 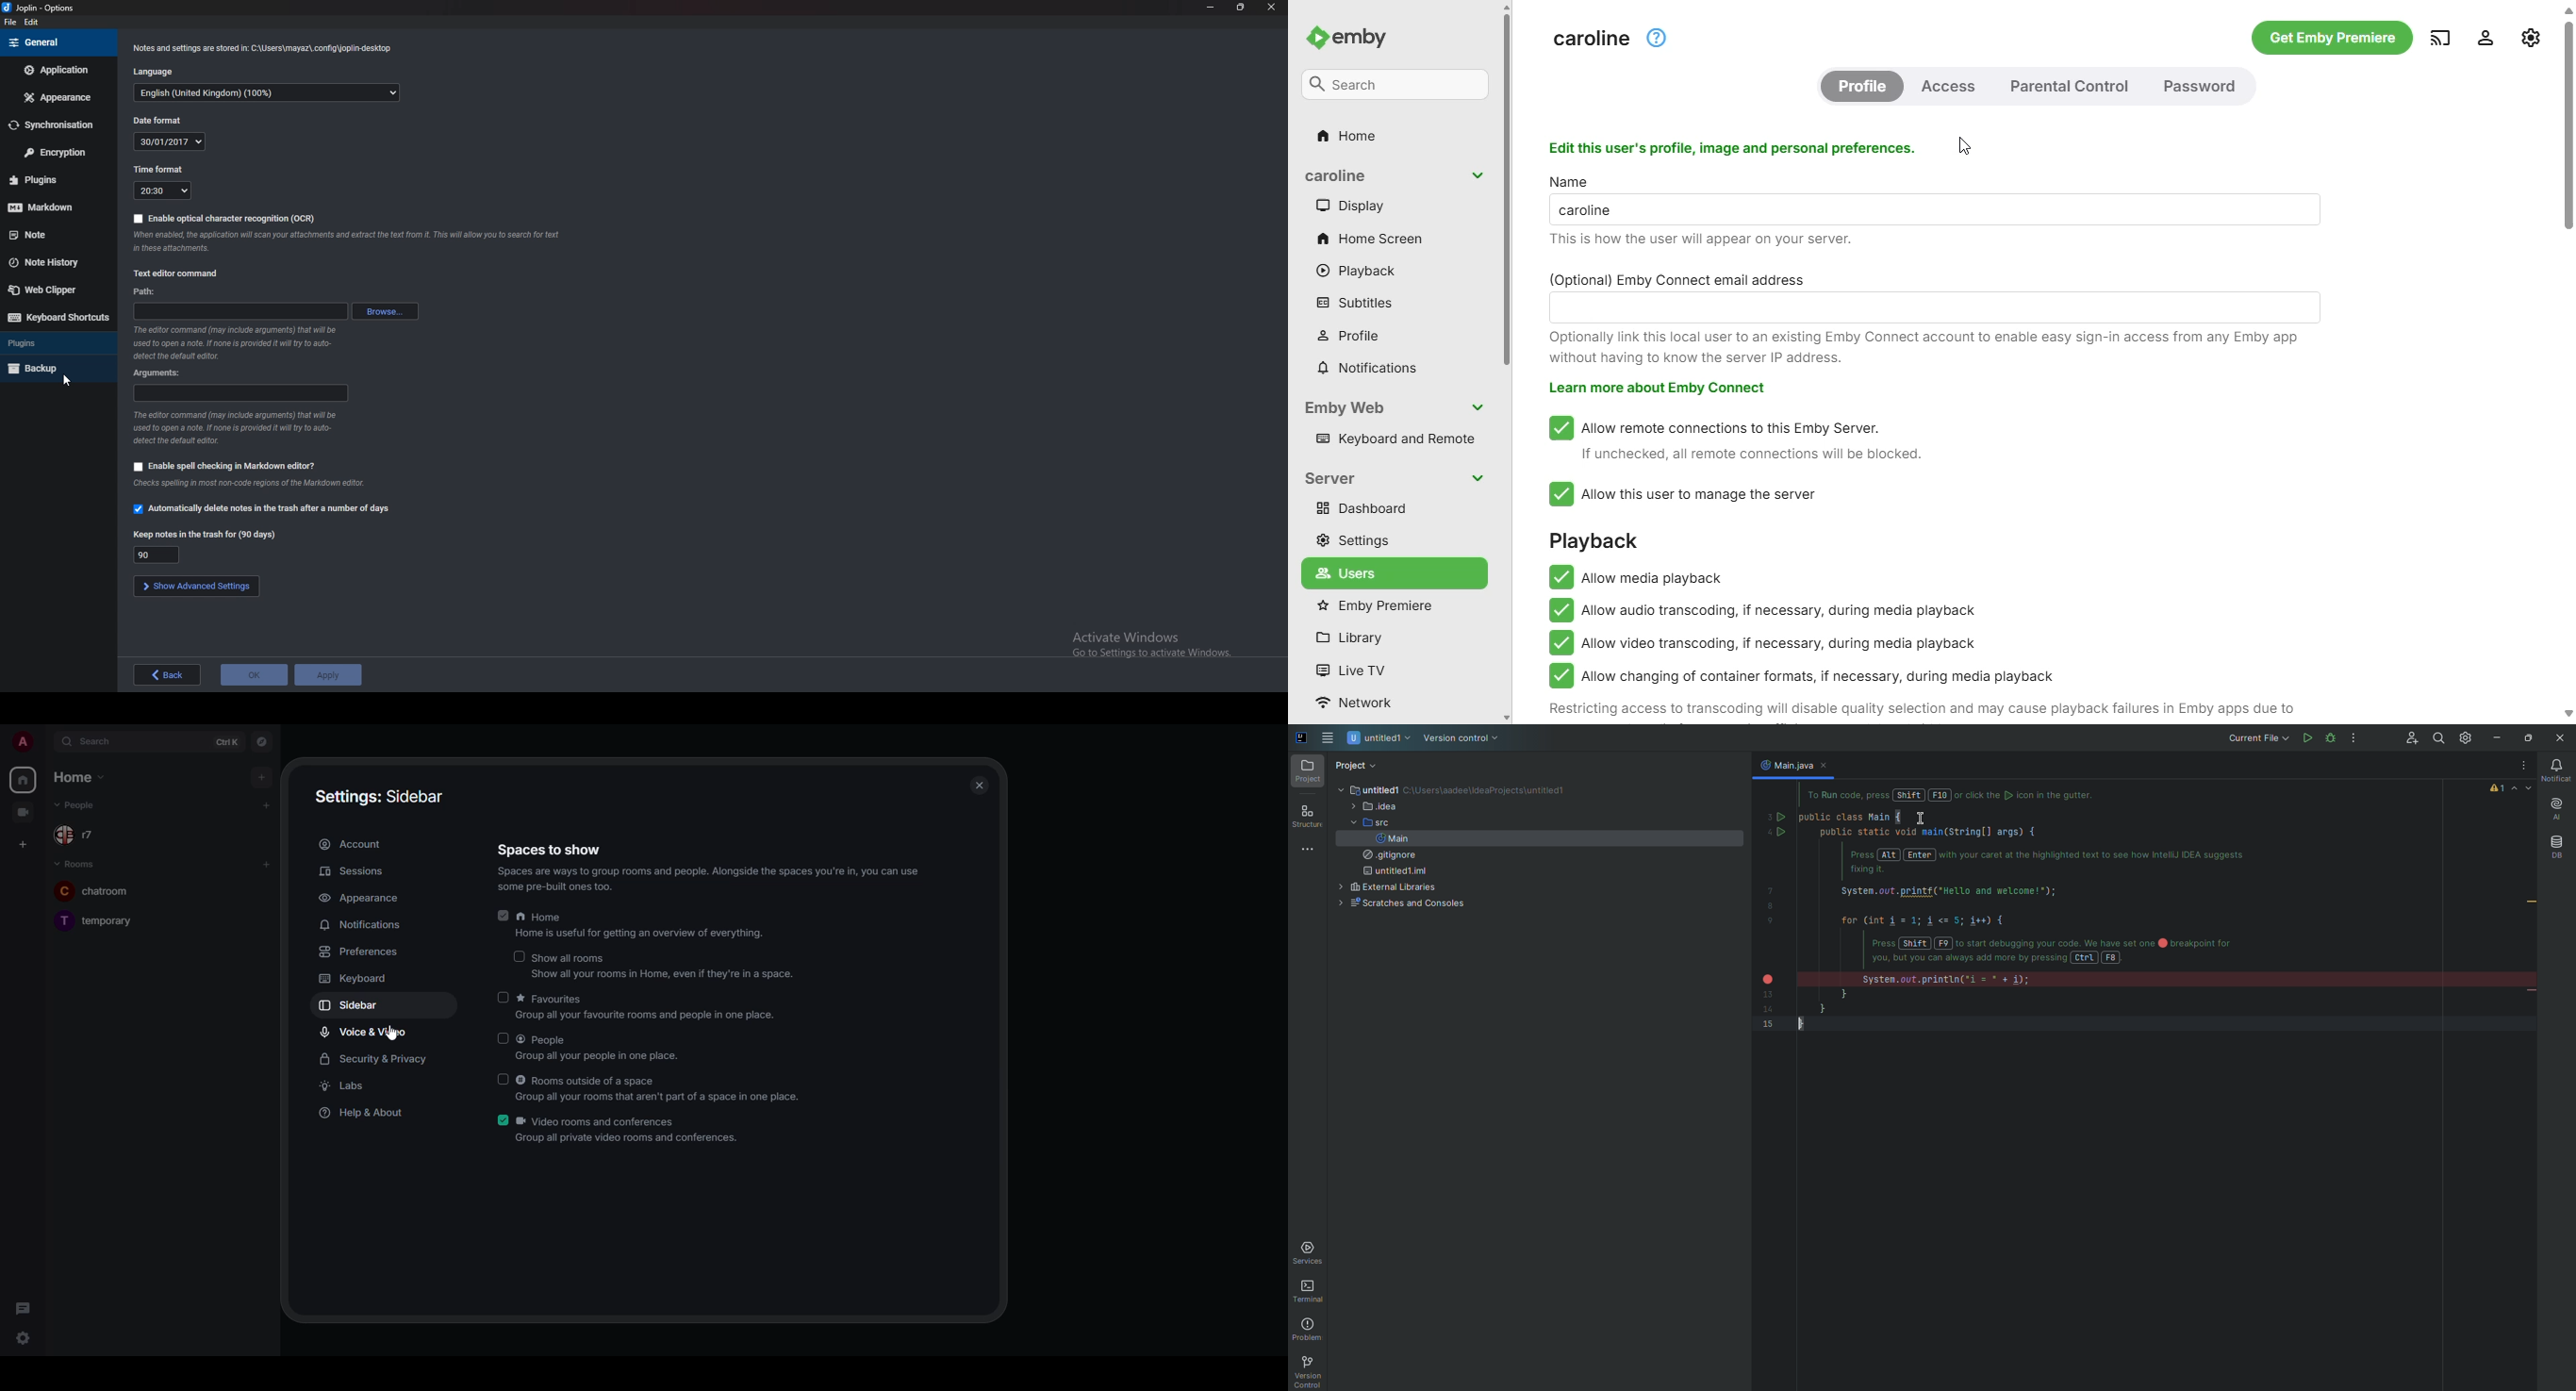 What do you see at coordinates (641, 926) in the screenshot?
I see `home` at bounding box center [641, 926].